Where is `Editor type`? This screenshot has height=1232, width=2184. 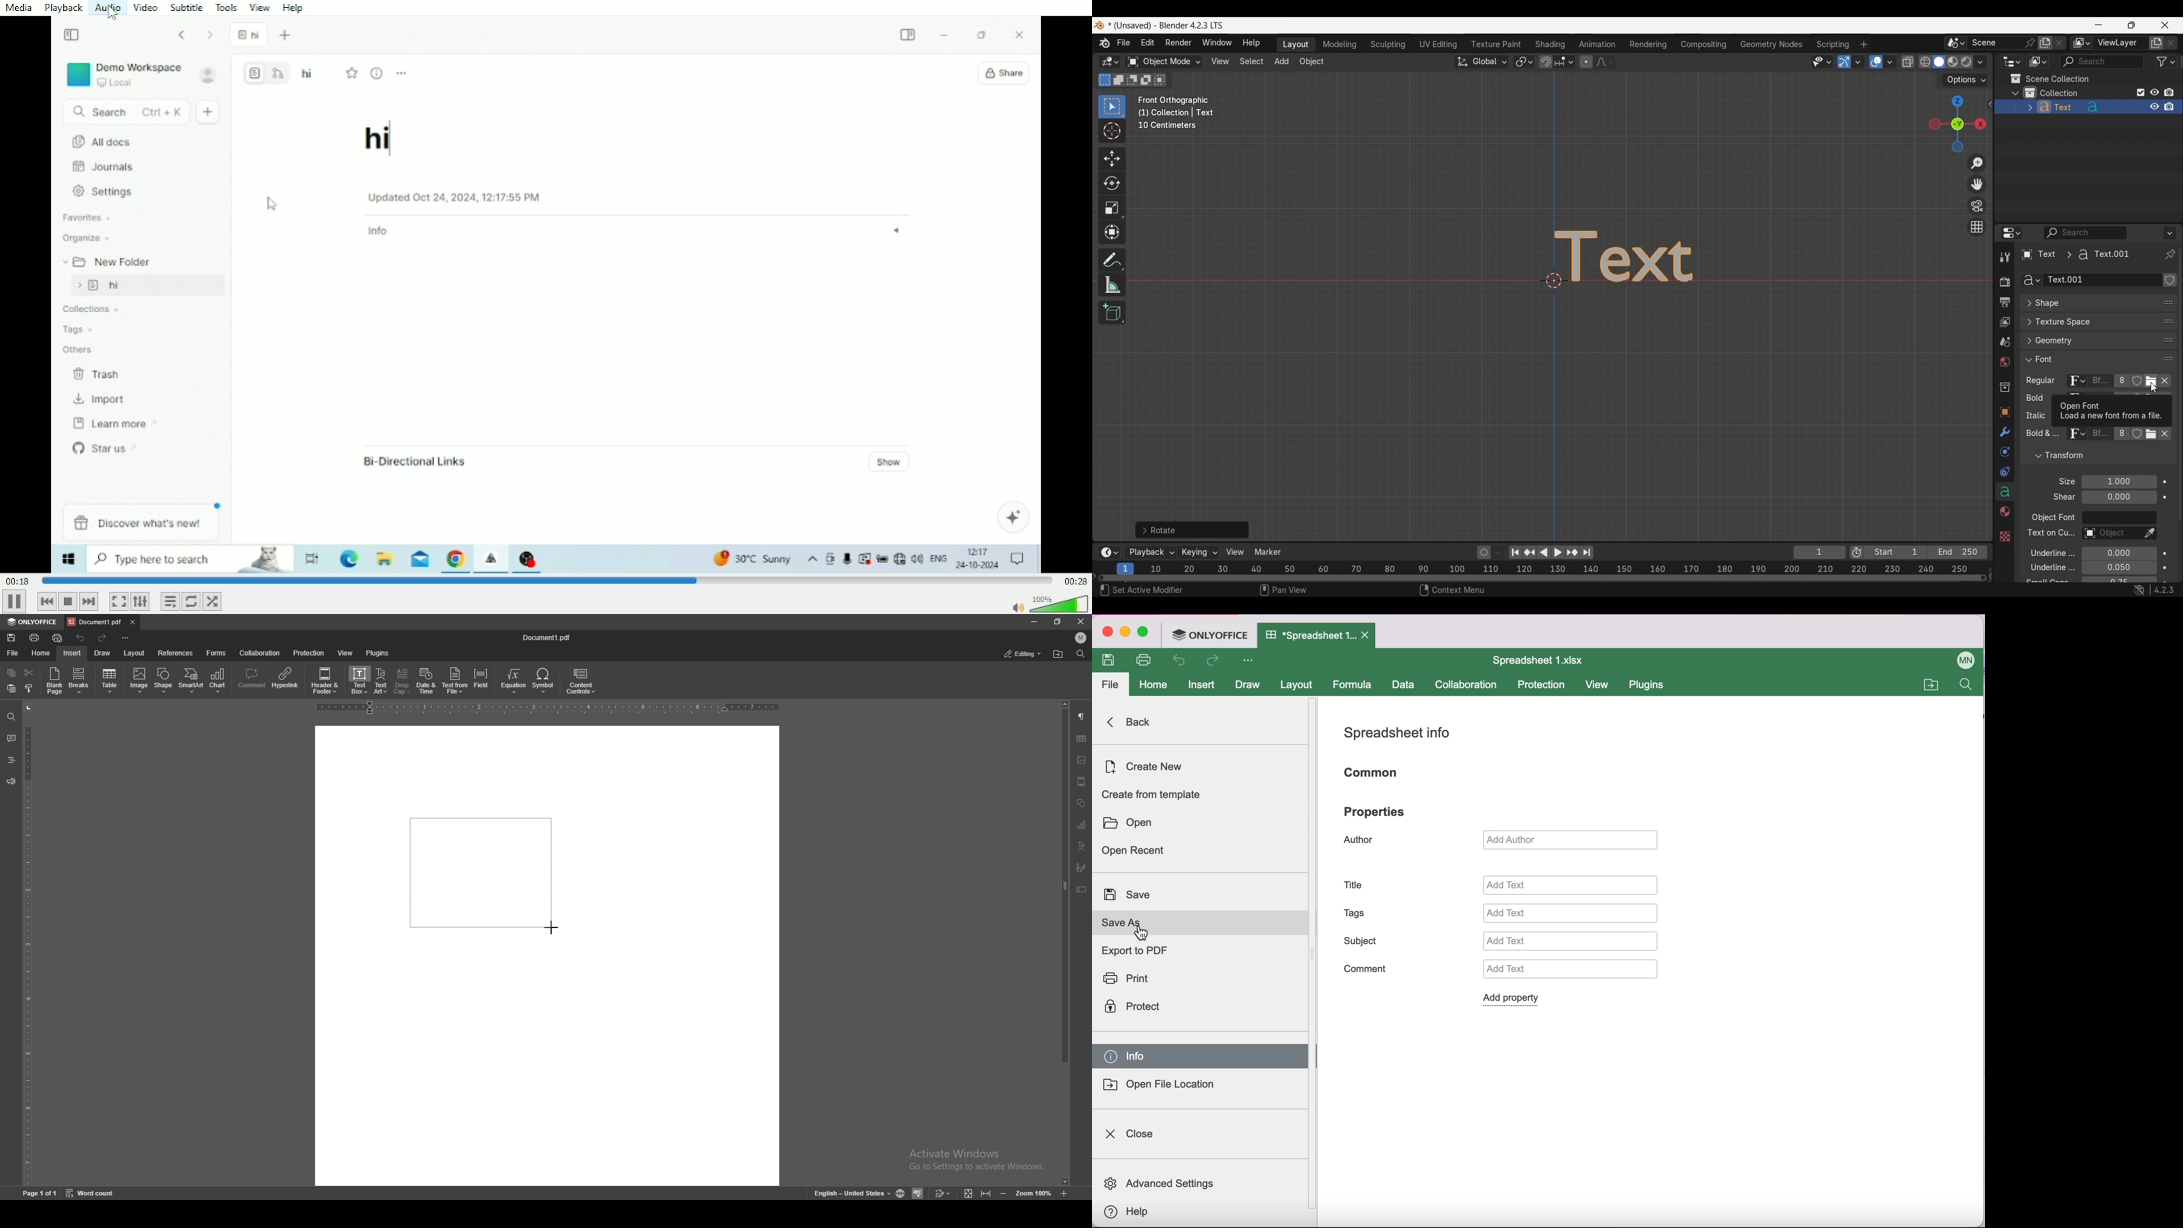 Editor type is located at coordinates (2012, 61).